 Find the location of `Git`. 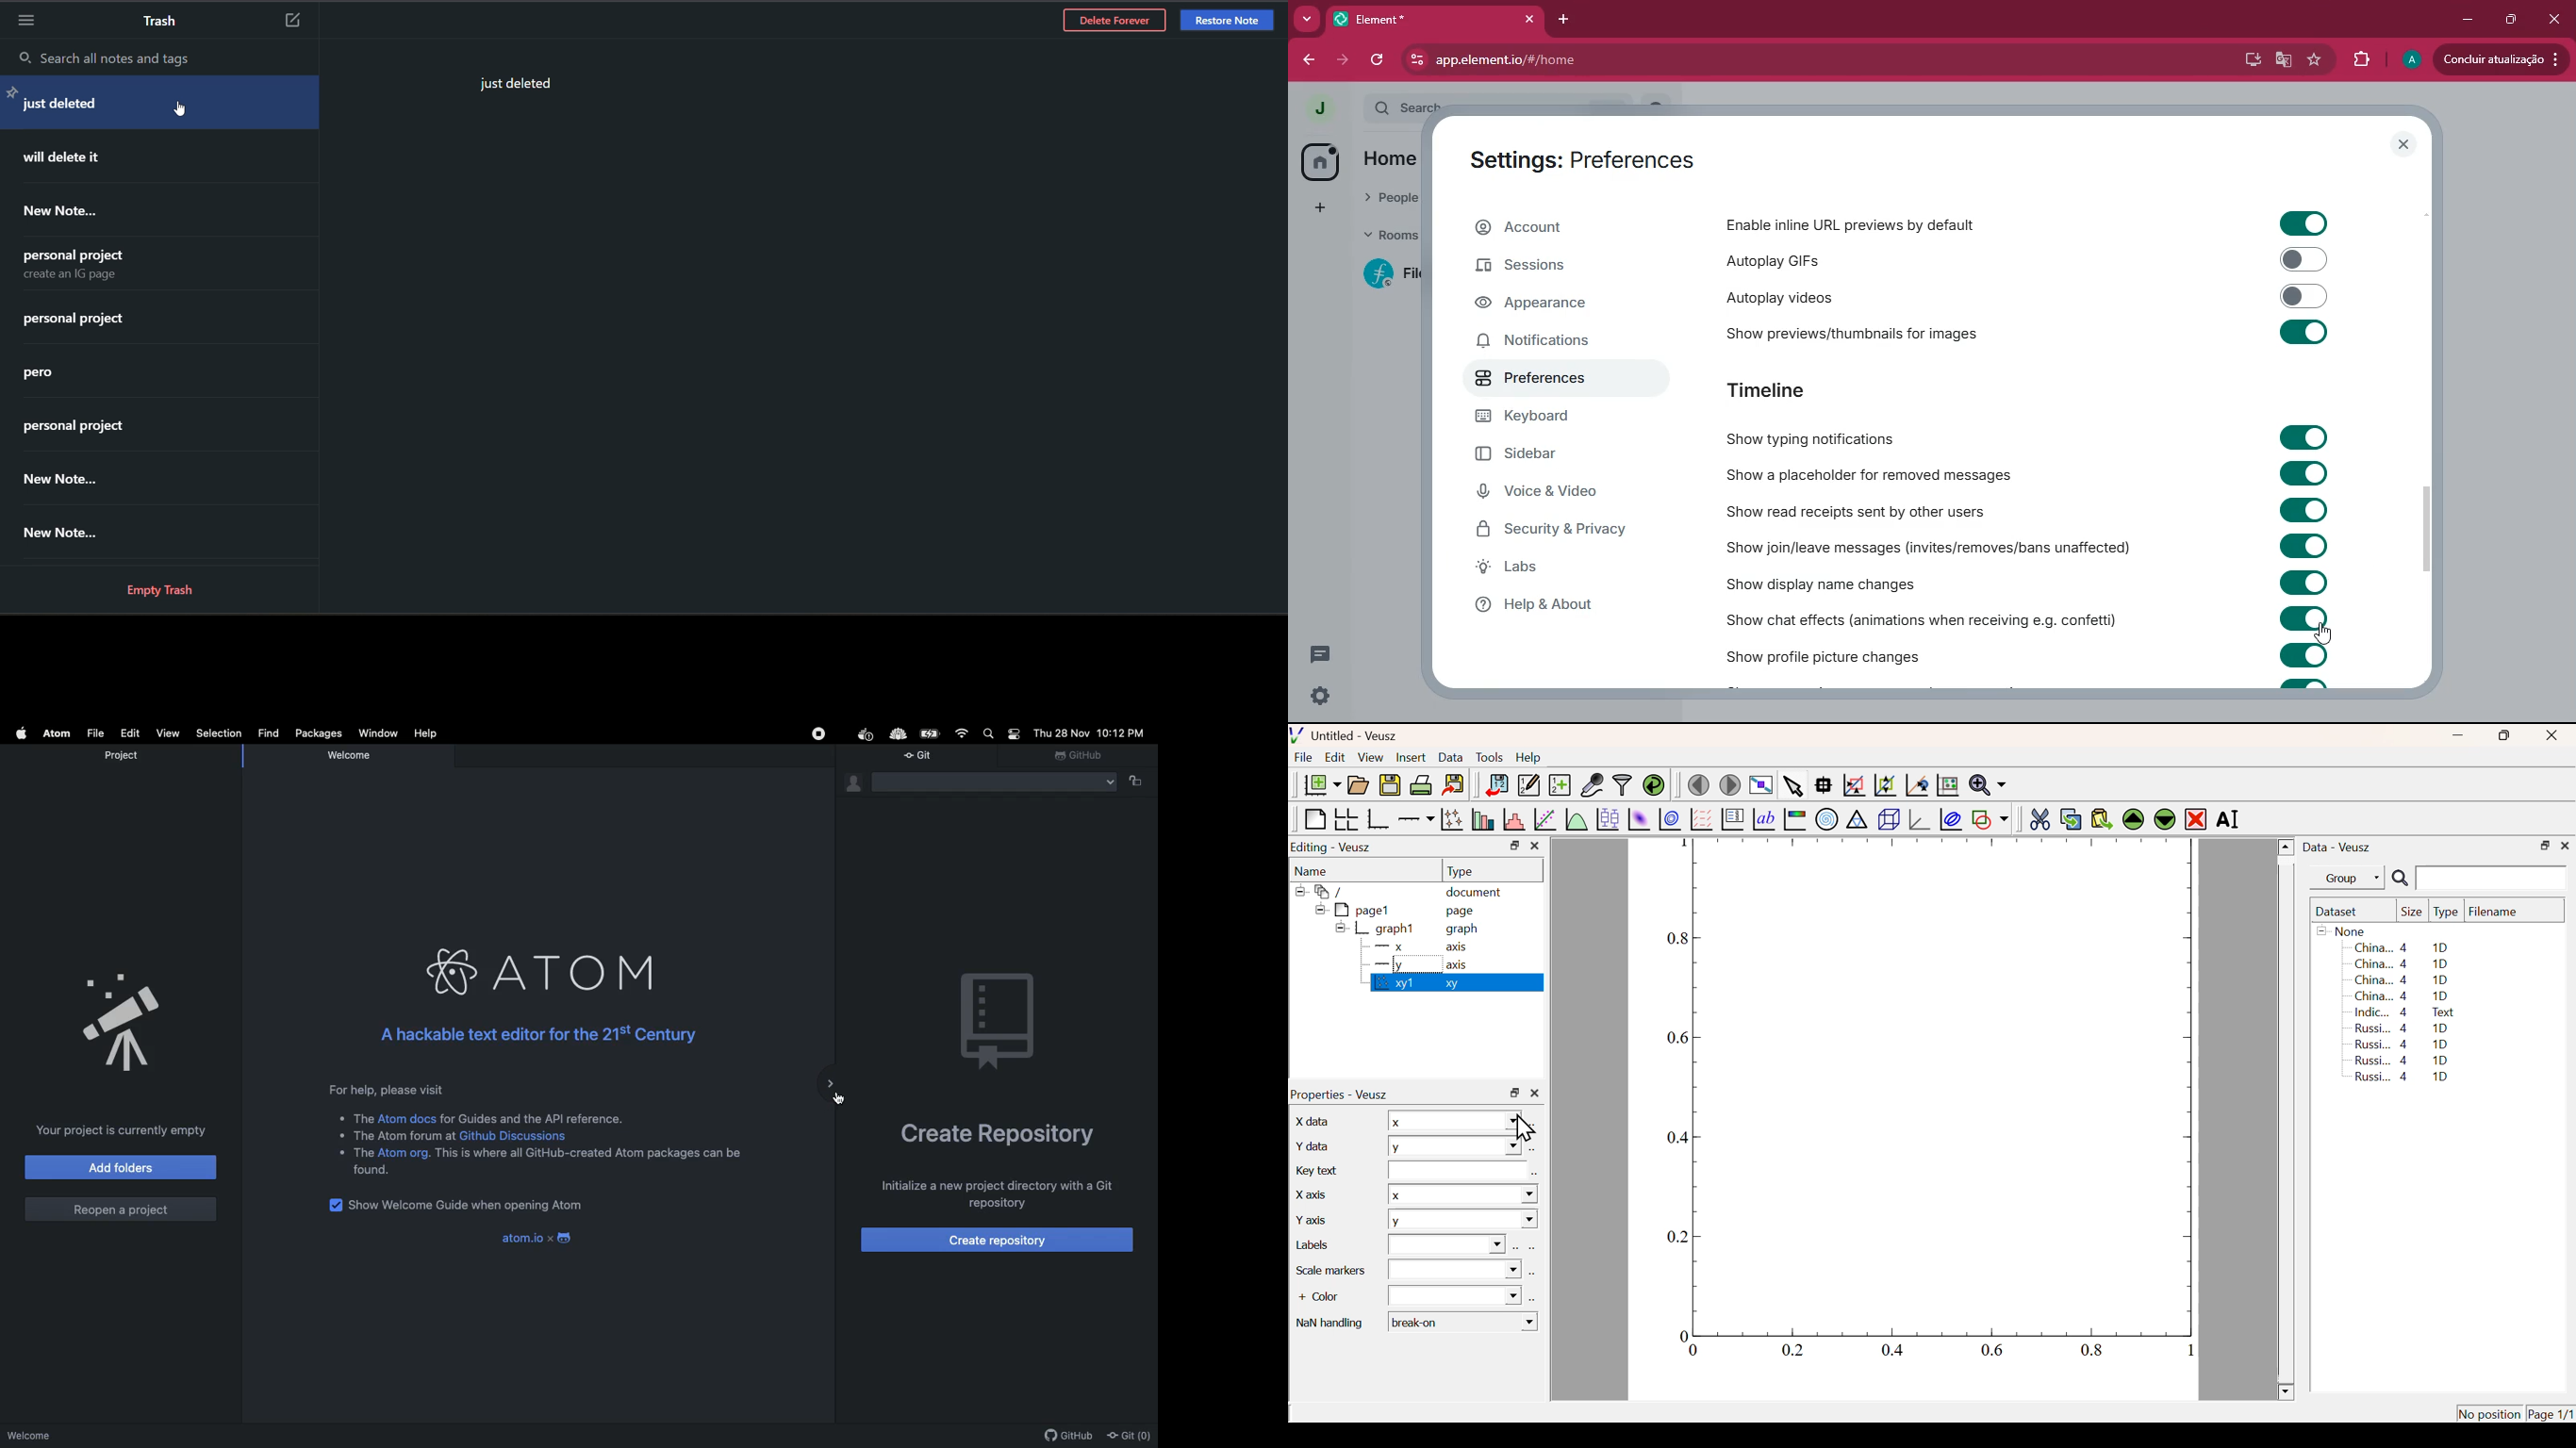

Git is located at coordinates (926, 759).